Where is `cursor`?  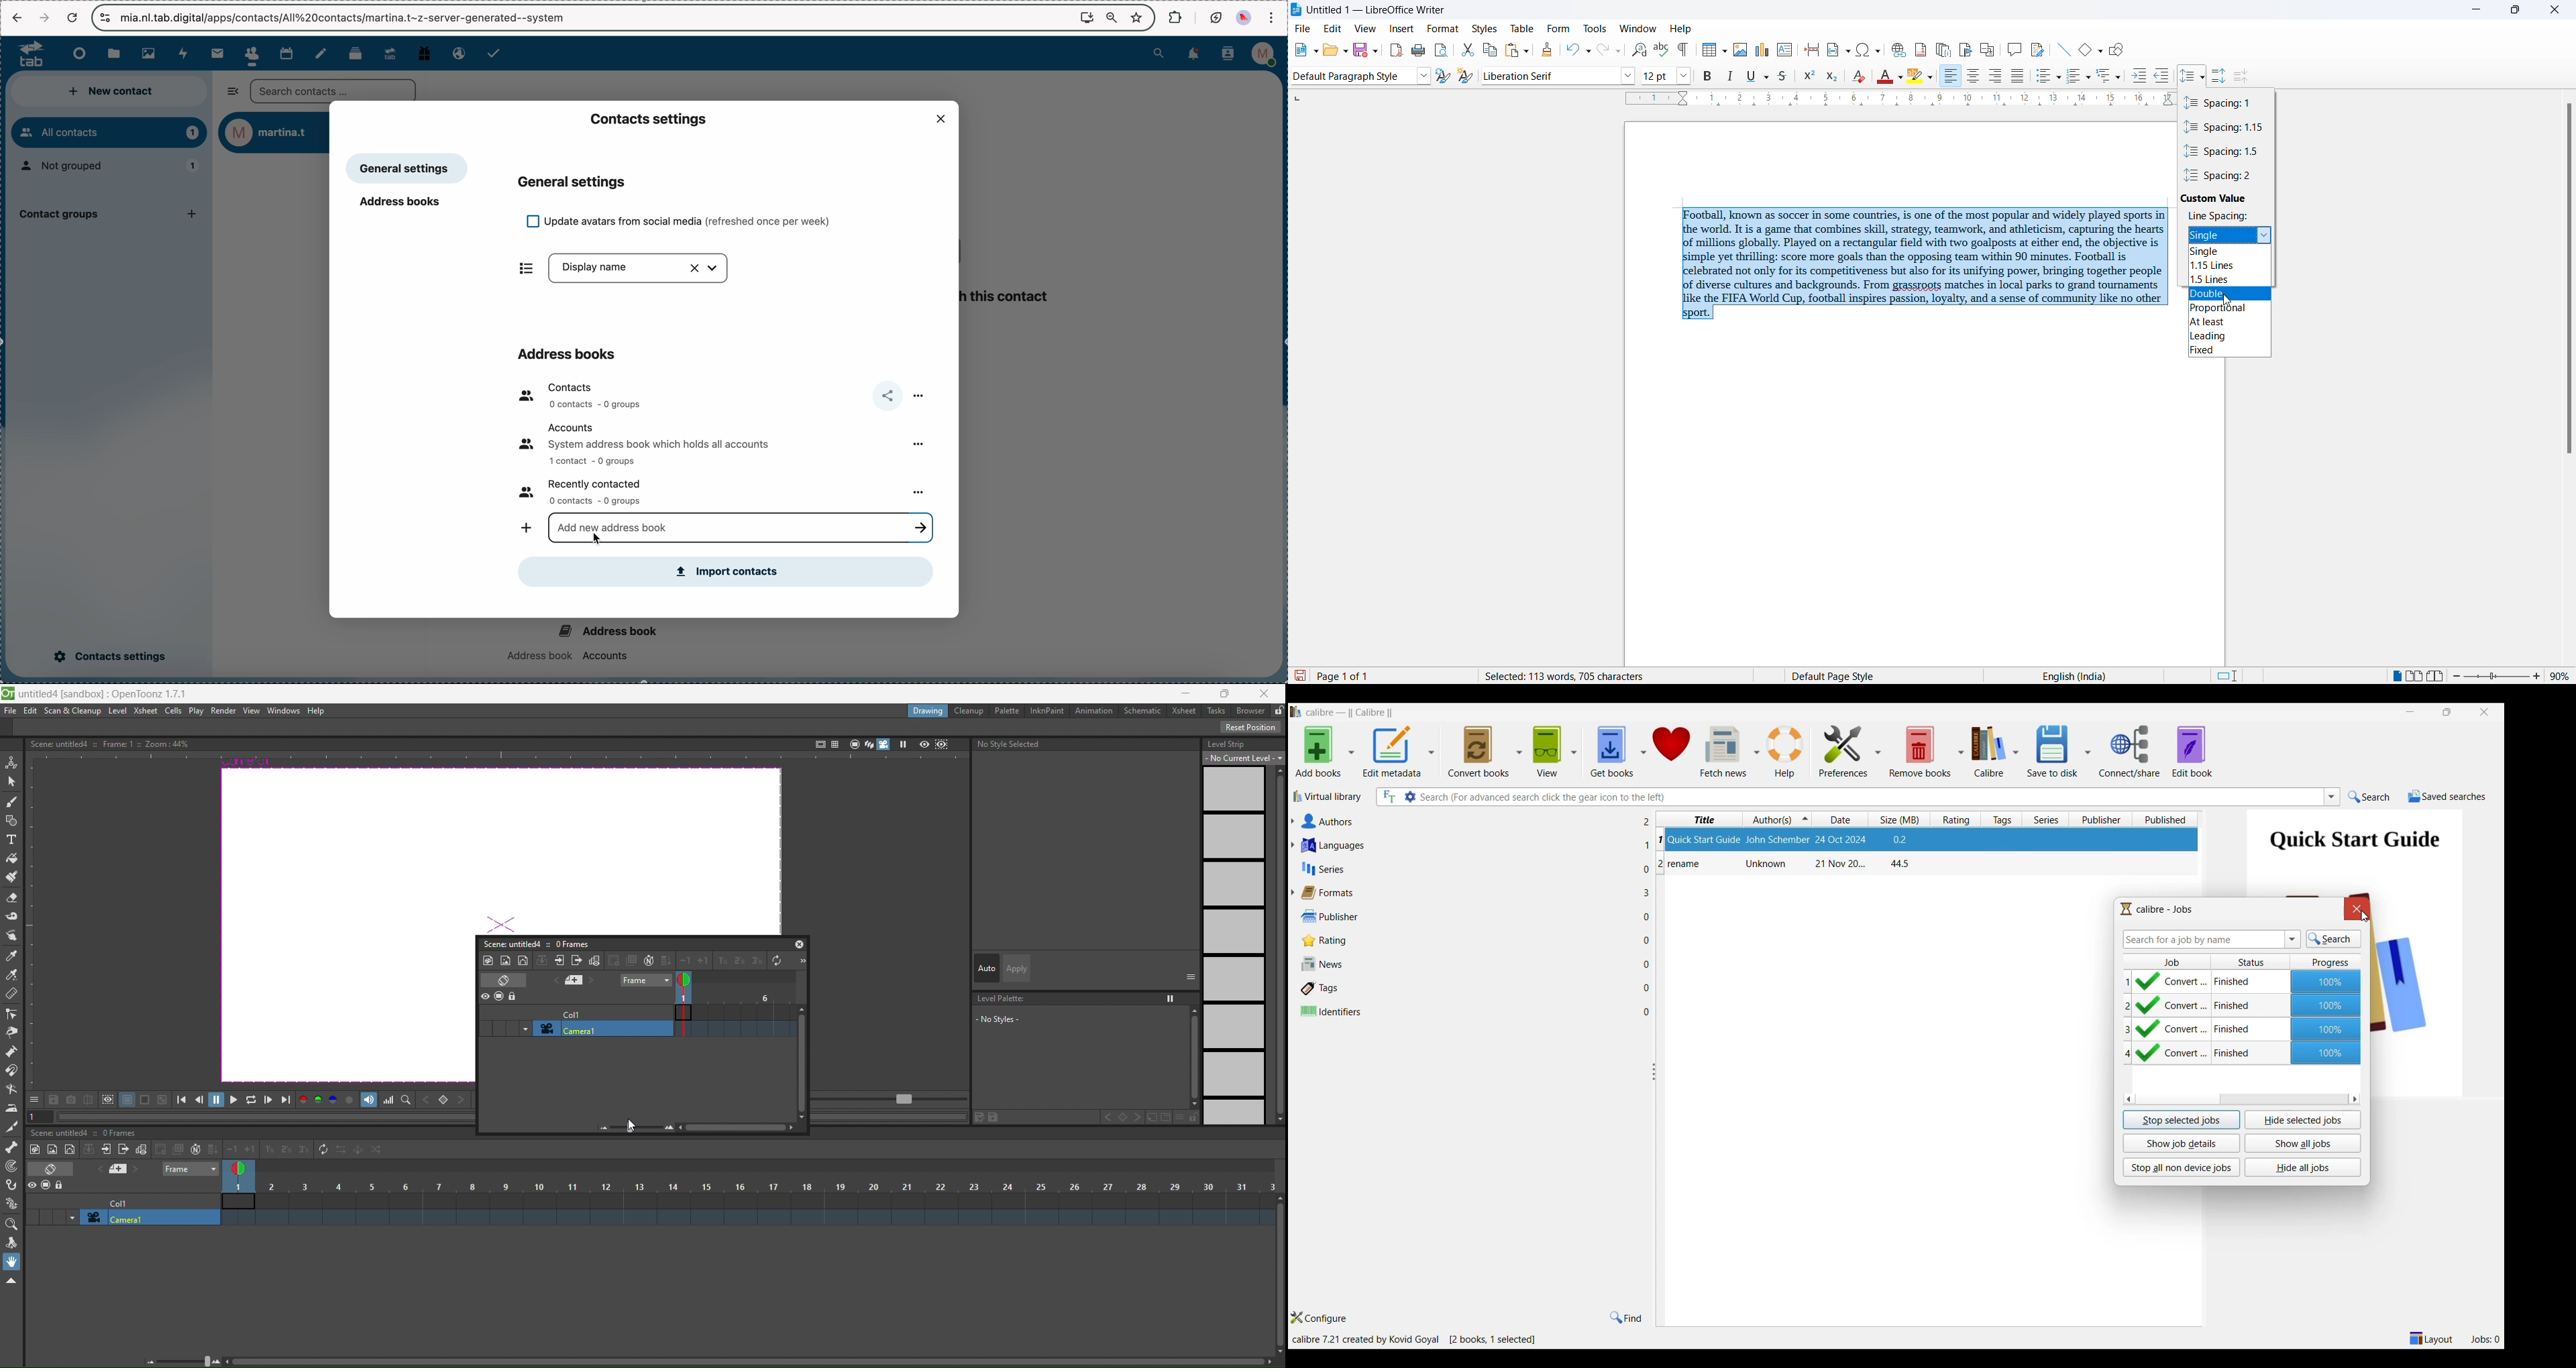 cursor is located at coordinates (2224, 300).